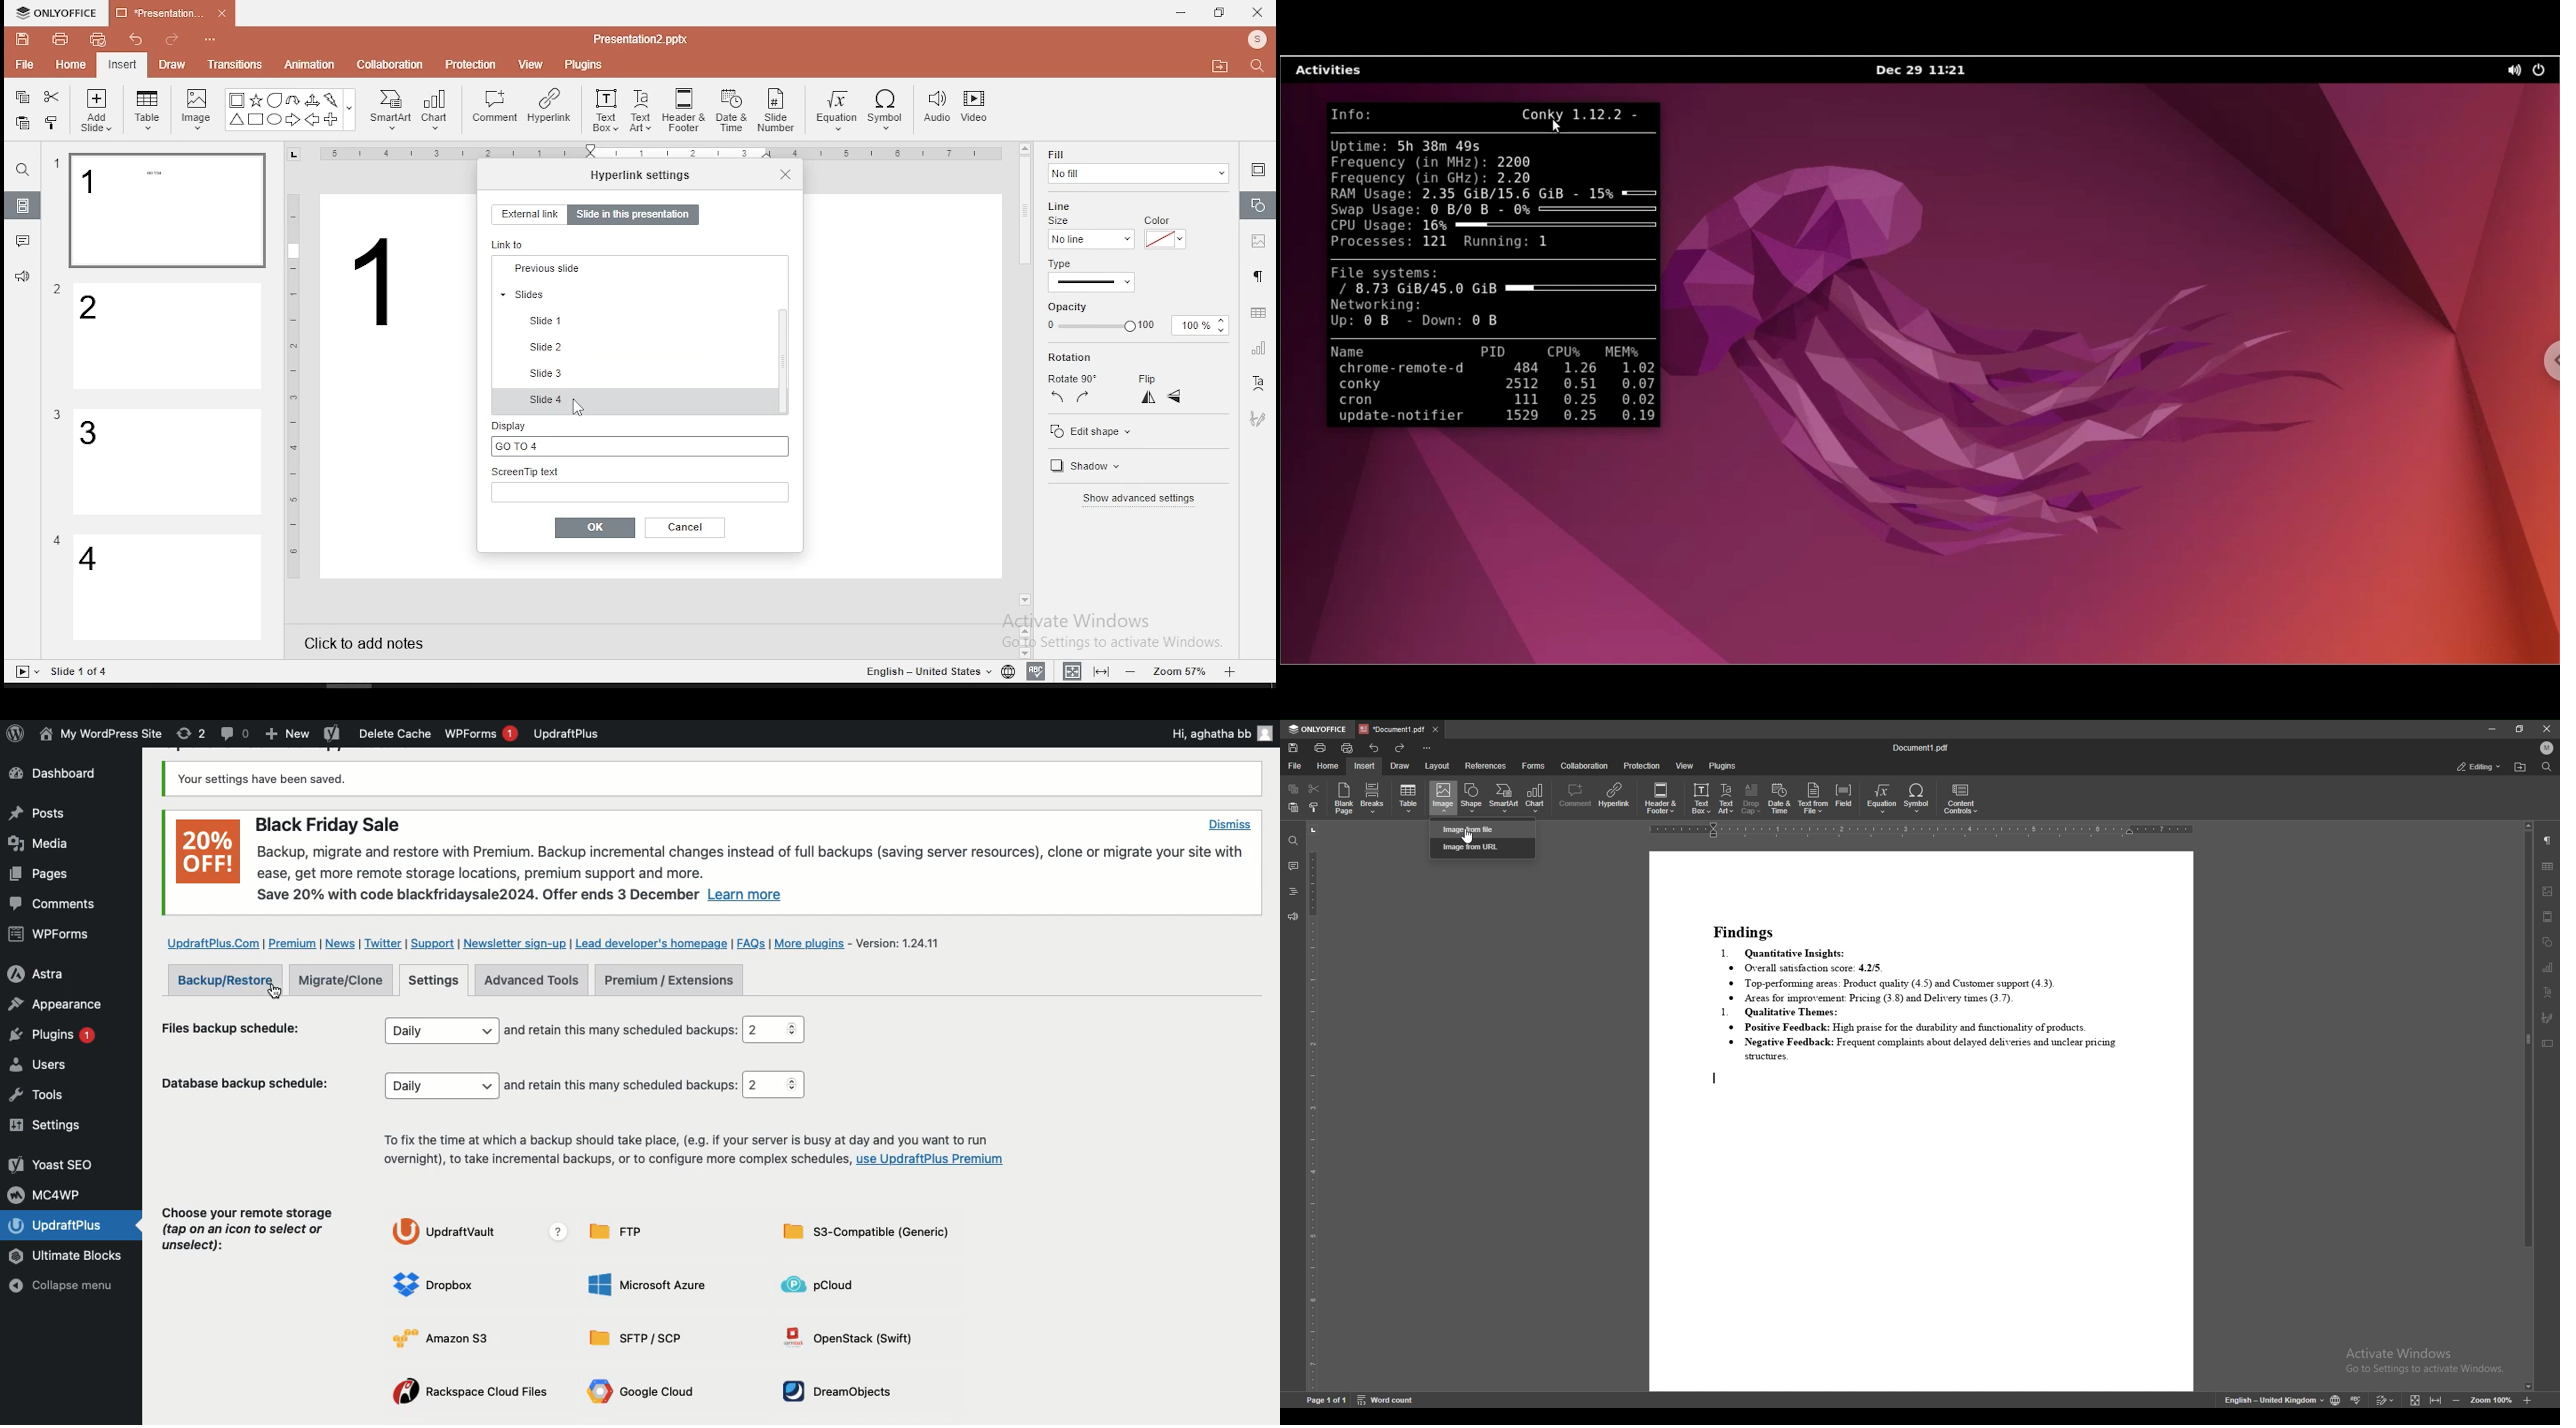  Describe the element at coordinates (1845, 798) in the screenshot. I see `field` at that location.